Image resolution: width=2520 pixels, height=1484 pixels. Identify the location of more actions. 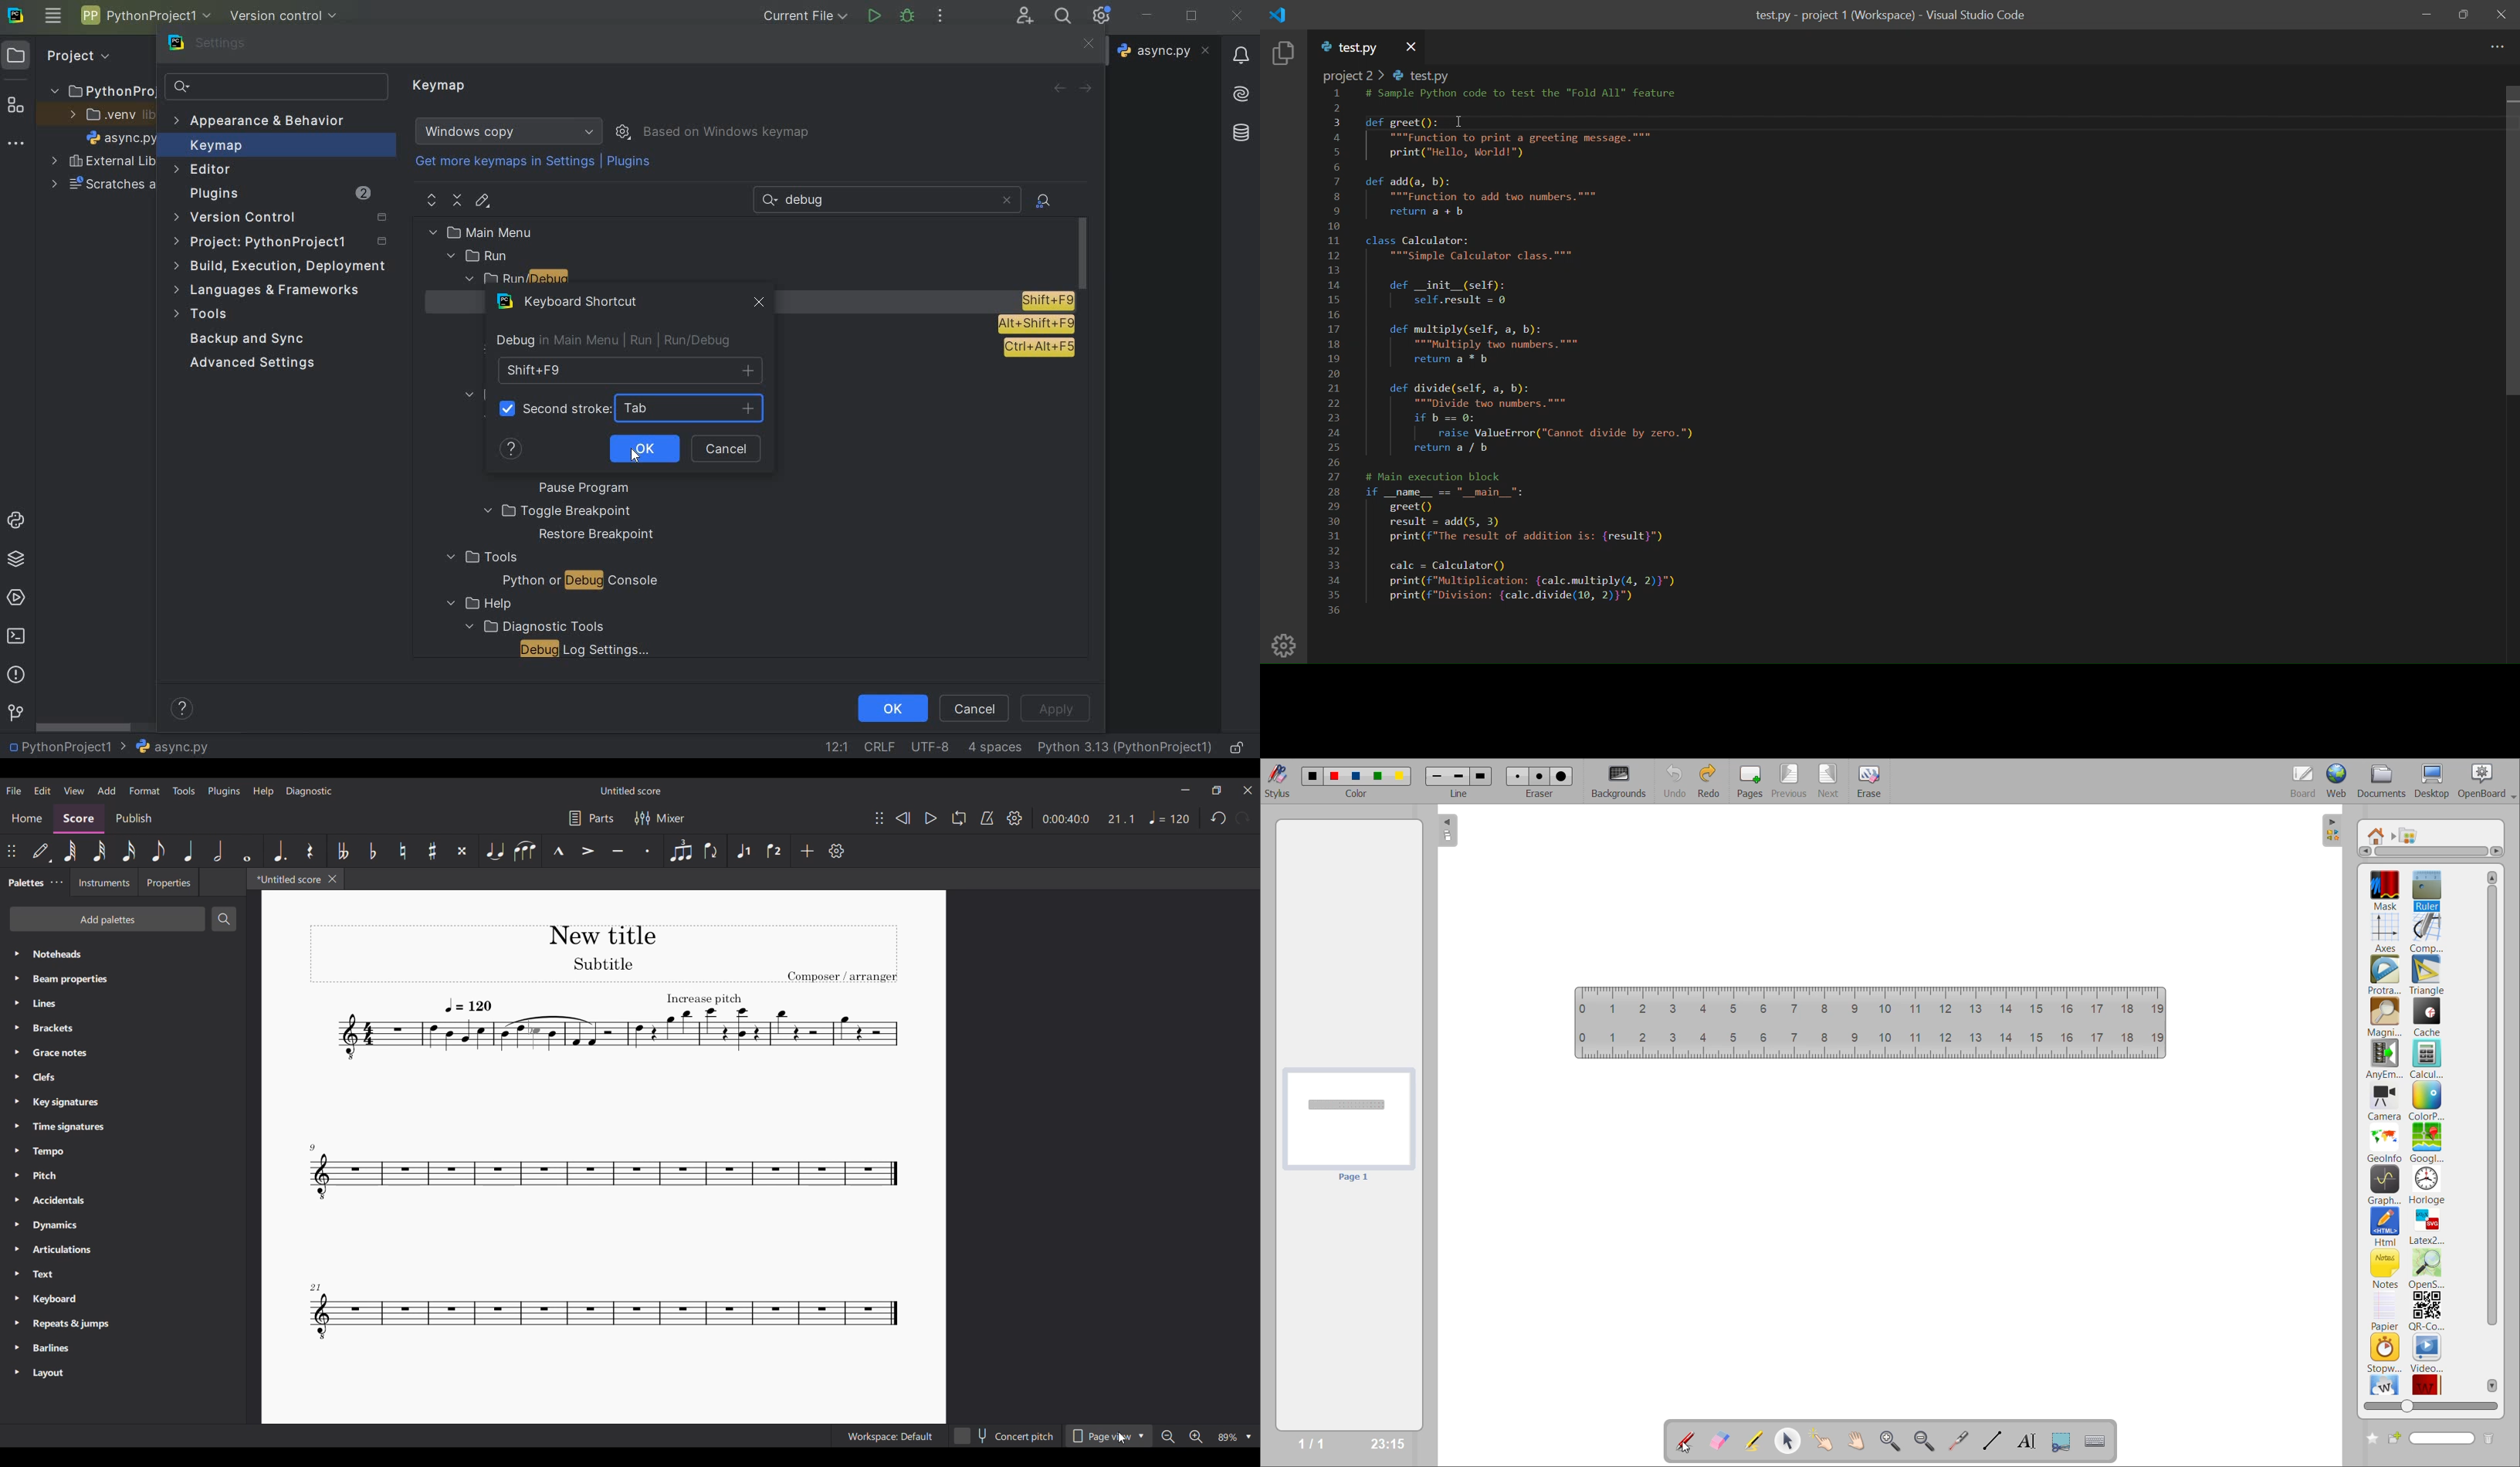
(940, 17).